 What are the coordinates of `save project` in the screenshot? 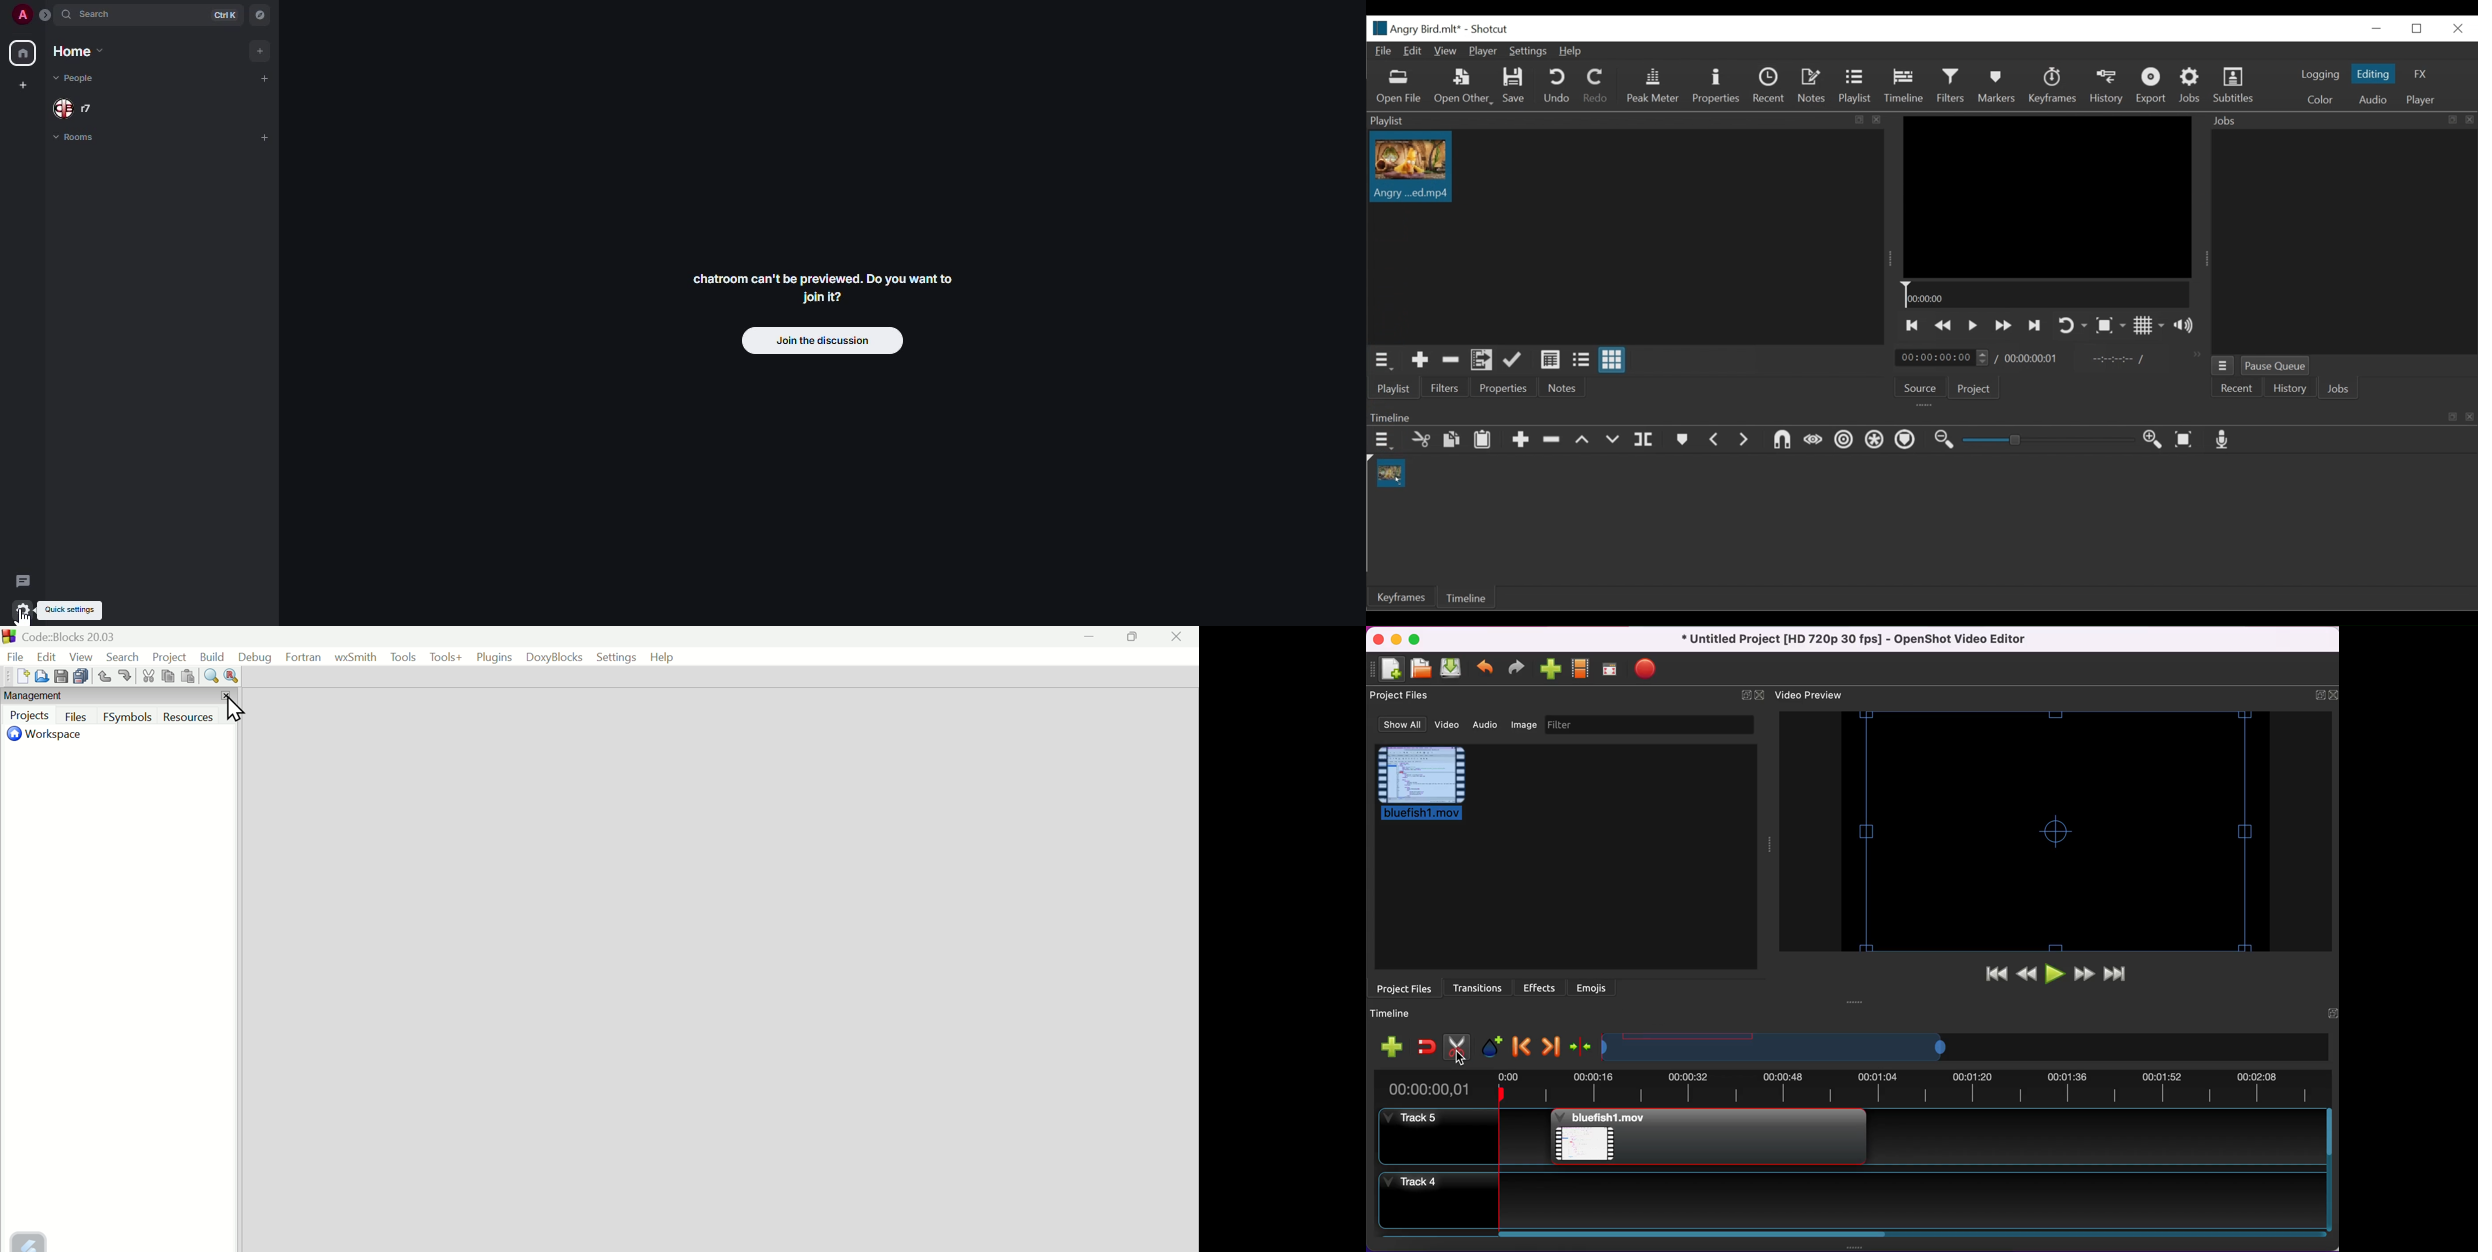 It's located at (1451, 669).